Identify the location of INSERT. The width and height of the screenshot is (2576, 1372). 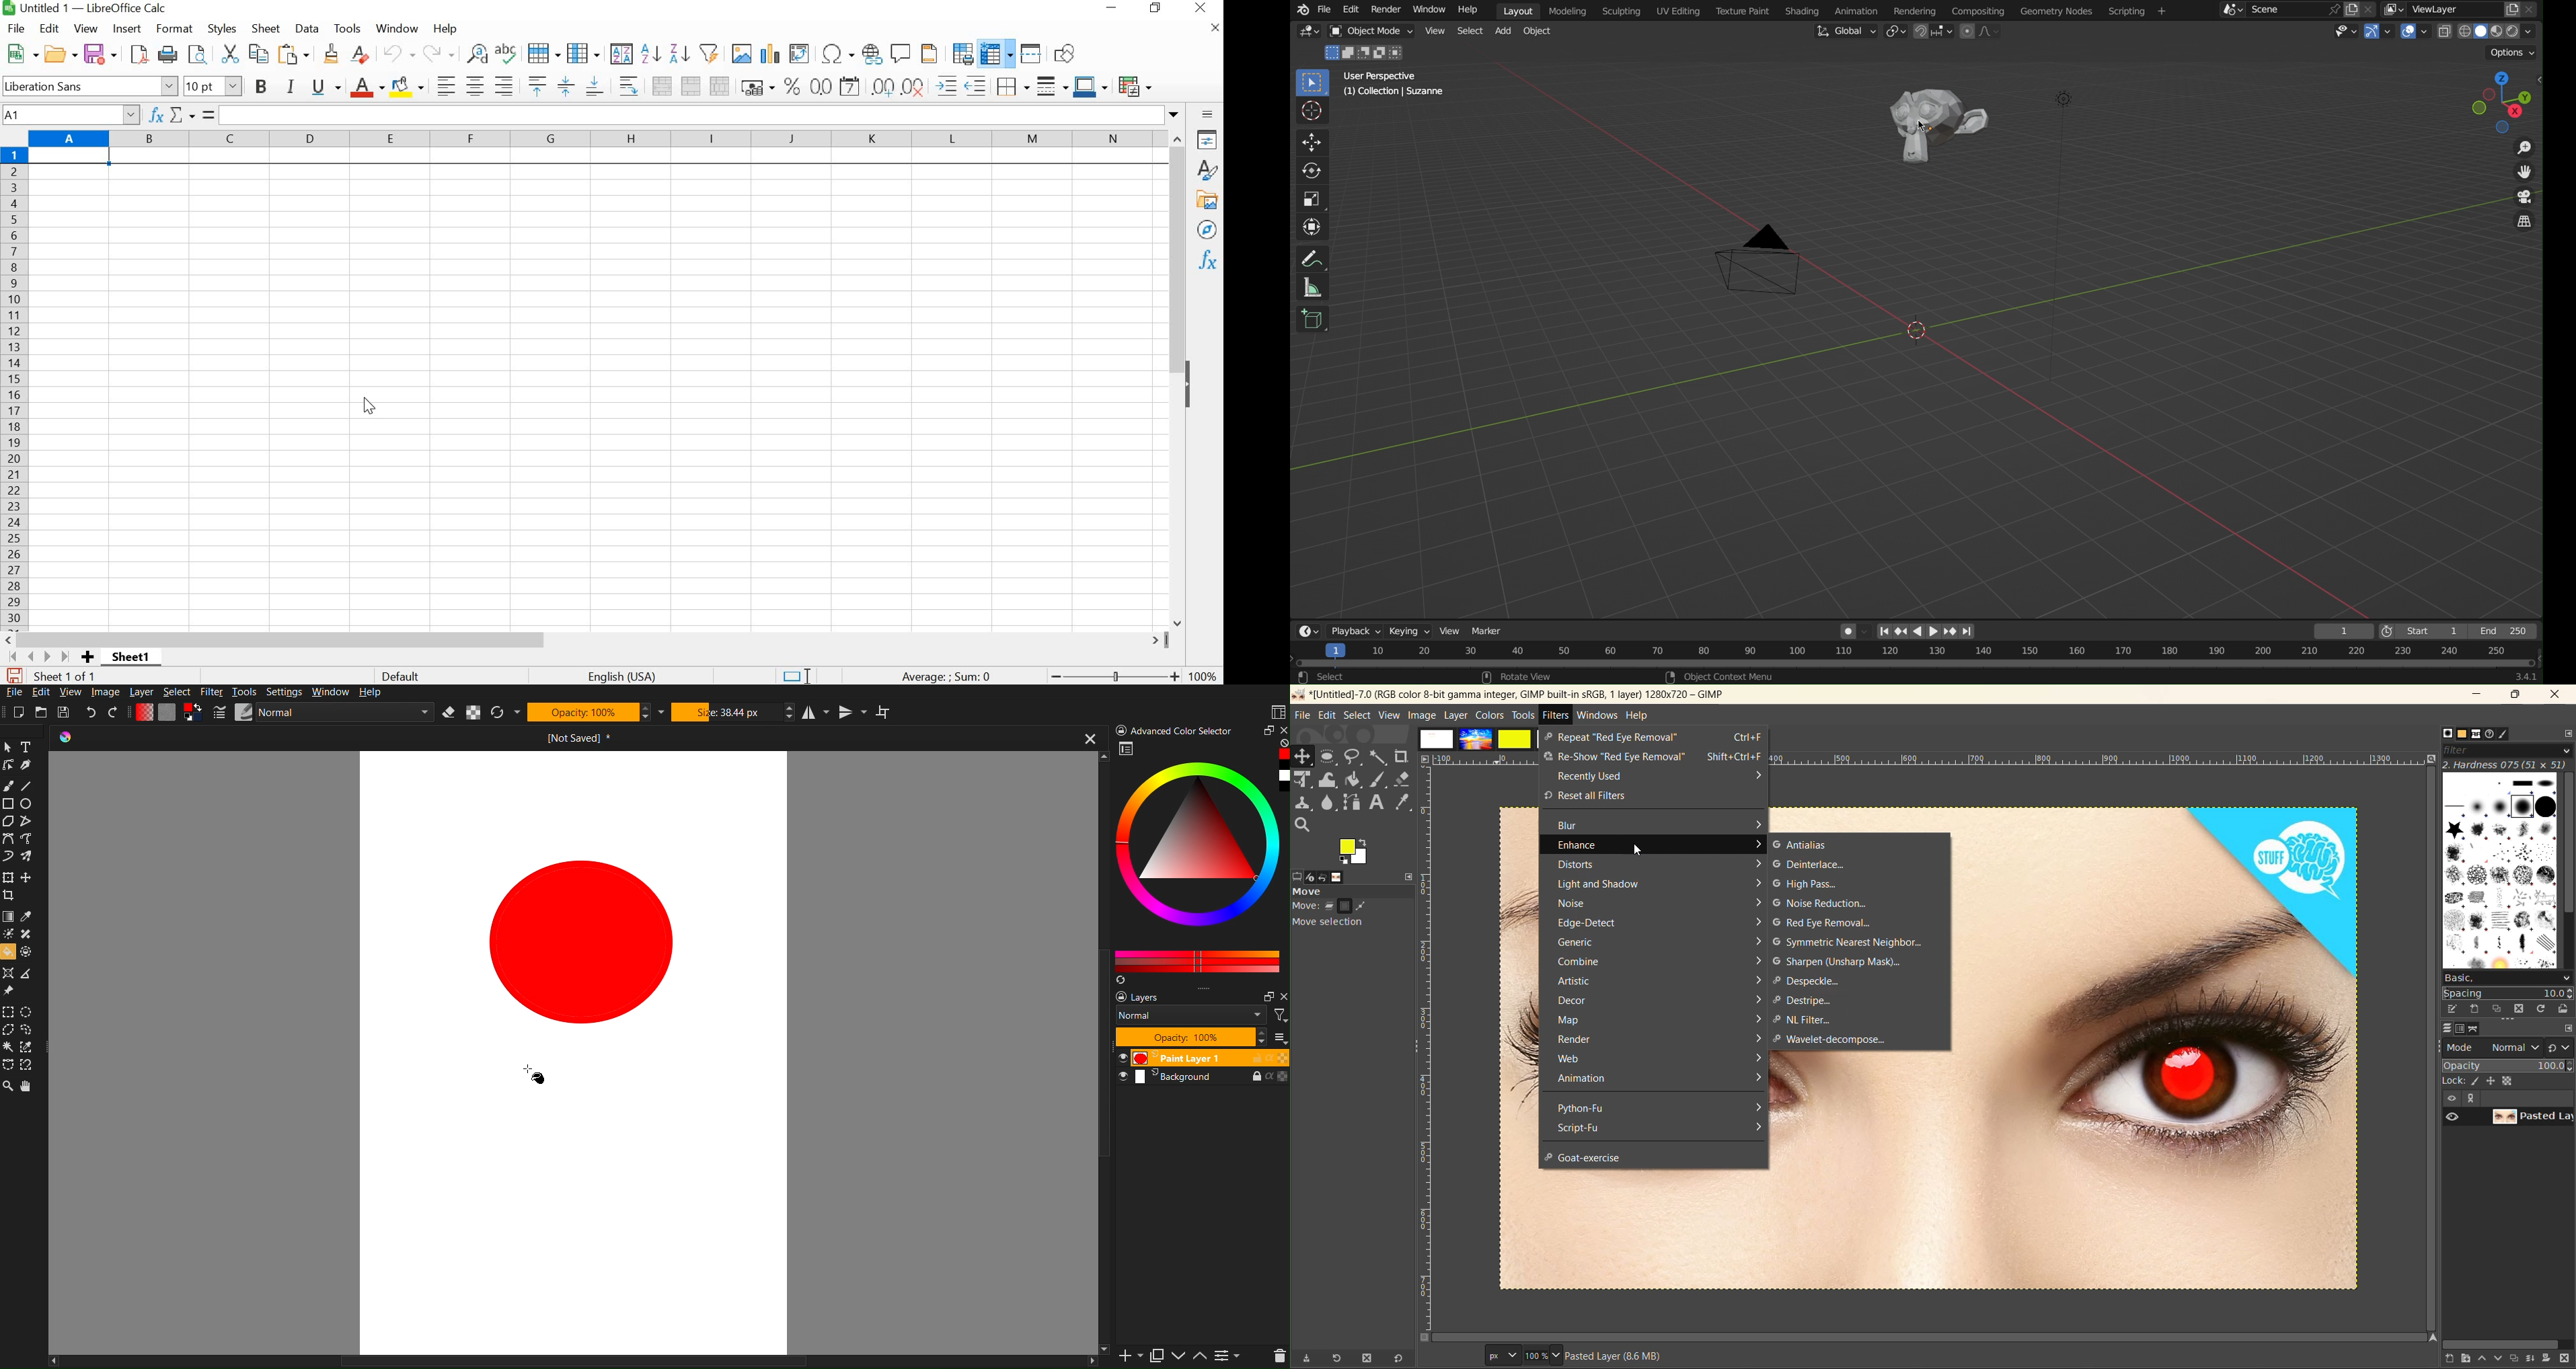
(128, 29).